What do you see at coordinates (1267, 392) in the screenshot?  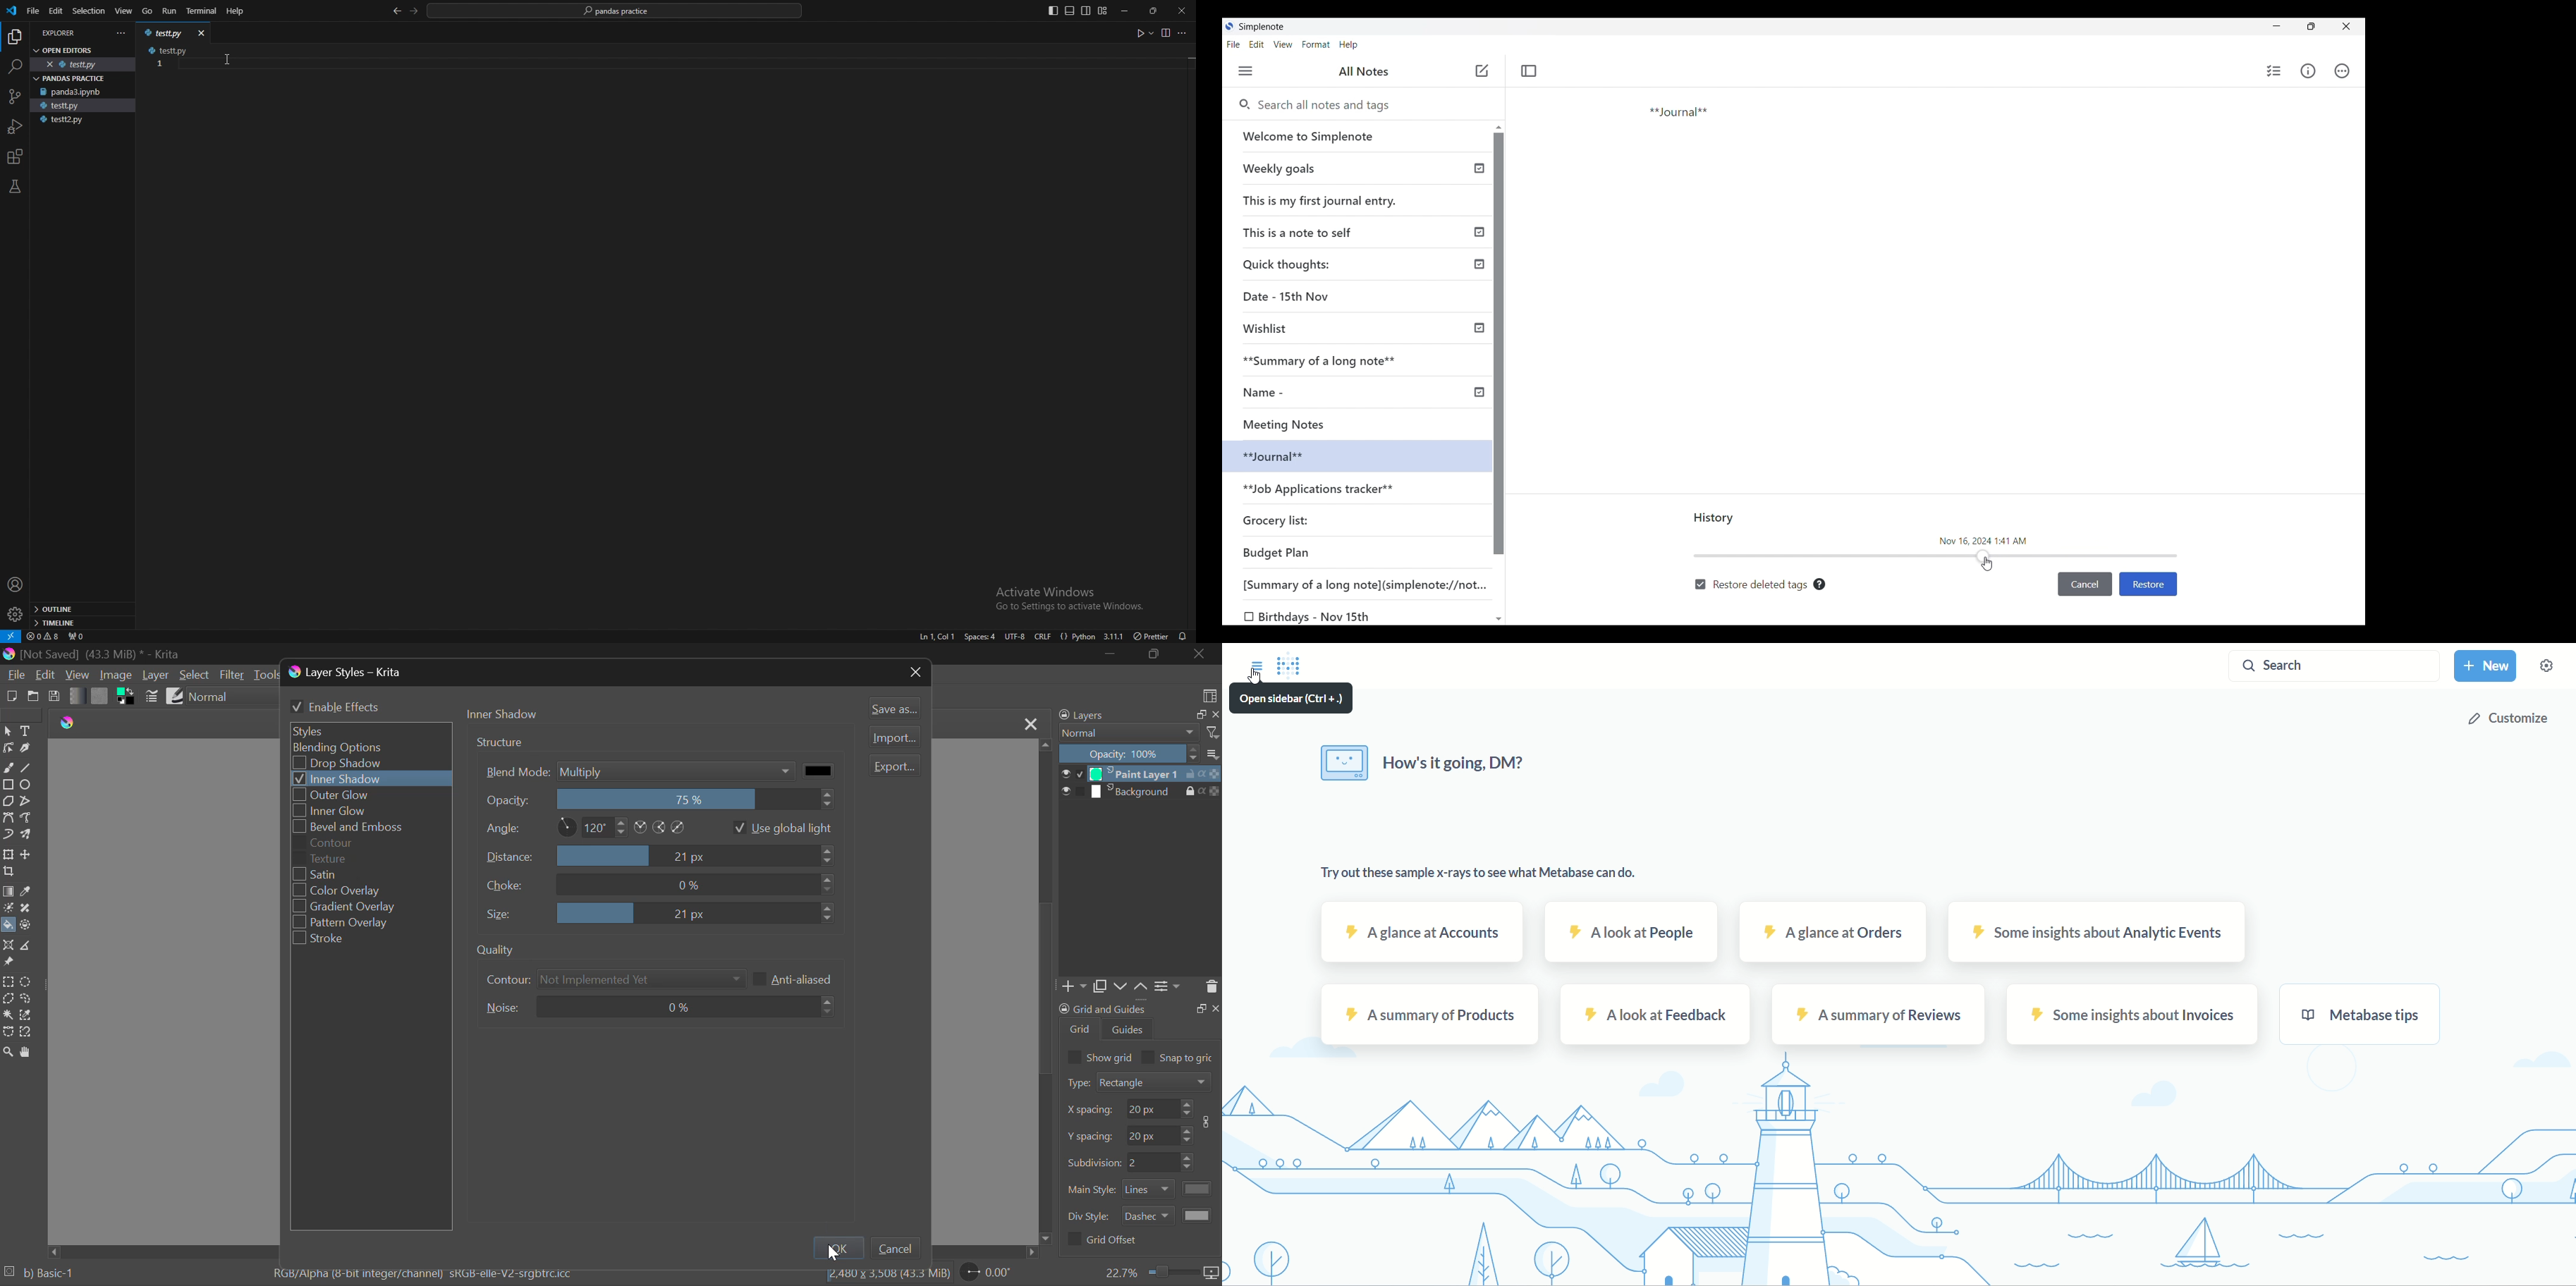 I see `Name -` at bounding box center [1267, 392].